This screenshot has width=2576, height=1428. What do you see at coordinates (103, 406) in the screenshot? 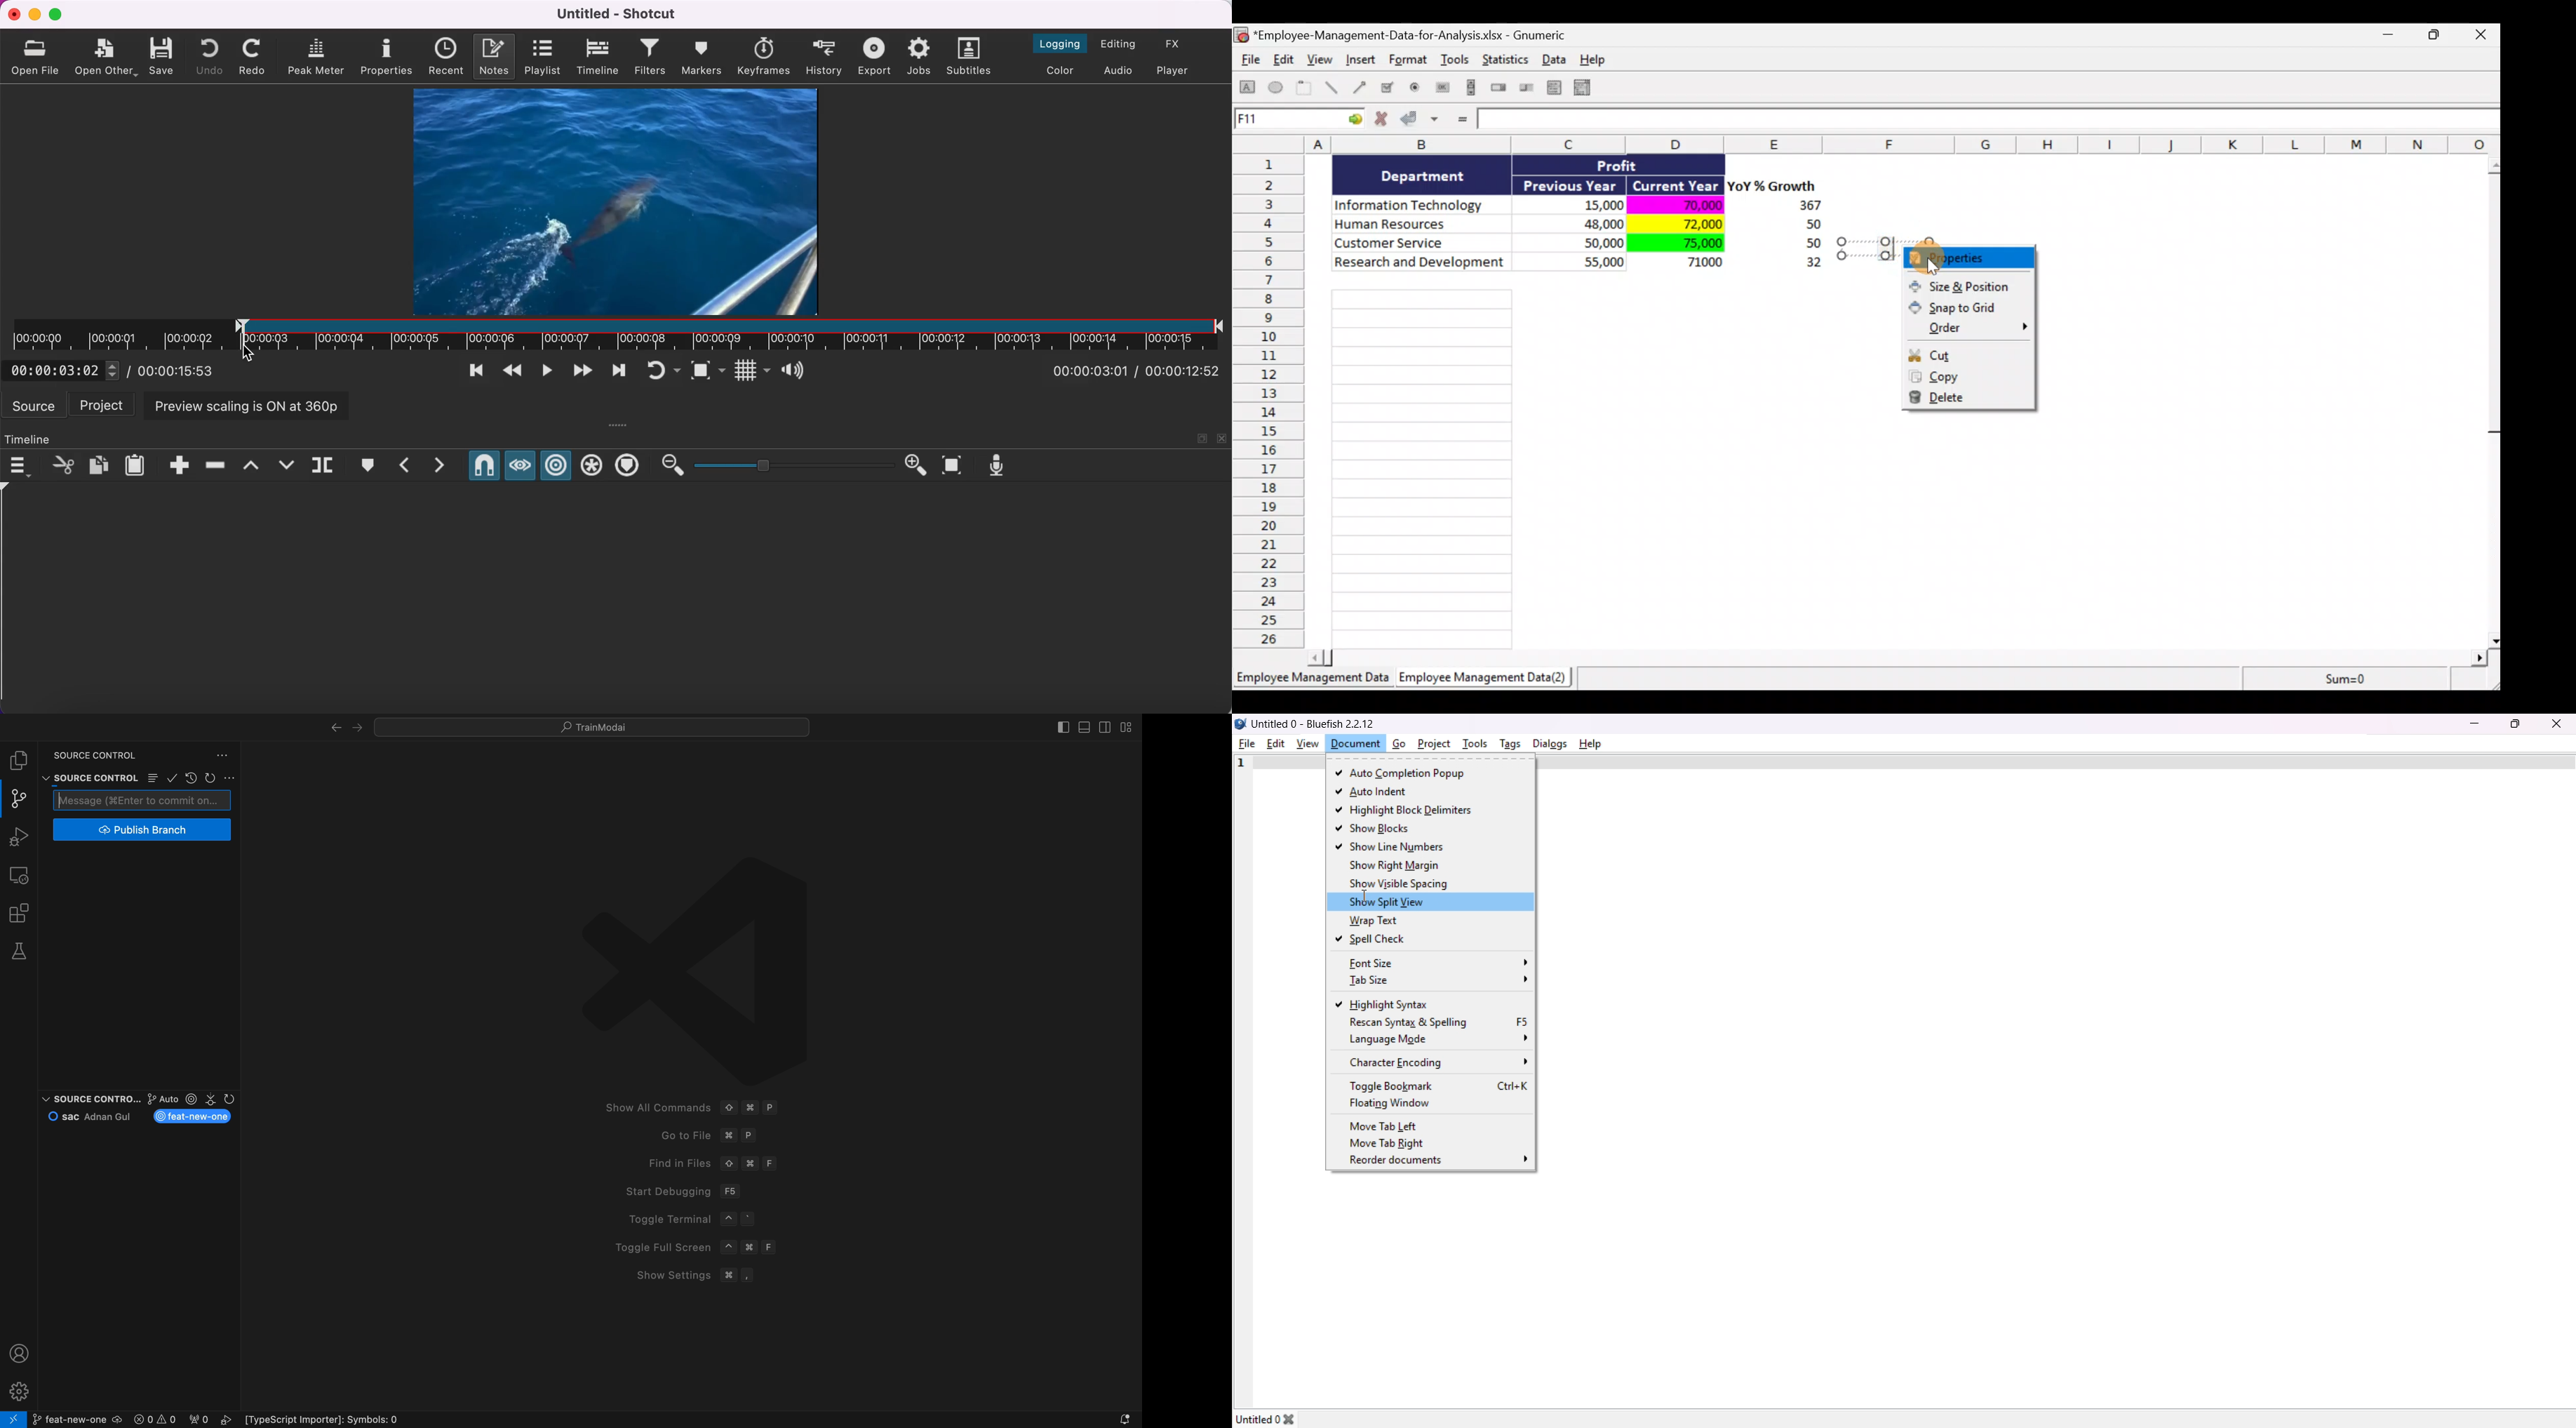
I see `project` at bounding box center [103, 406].